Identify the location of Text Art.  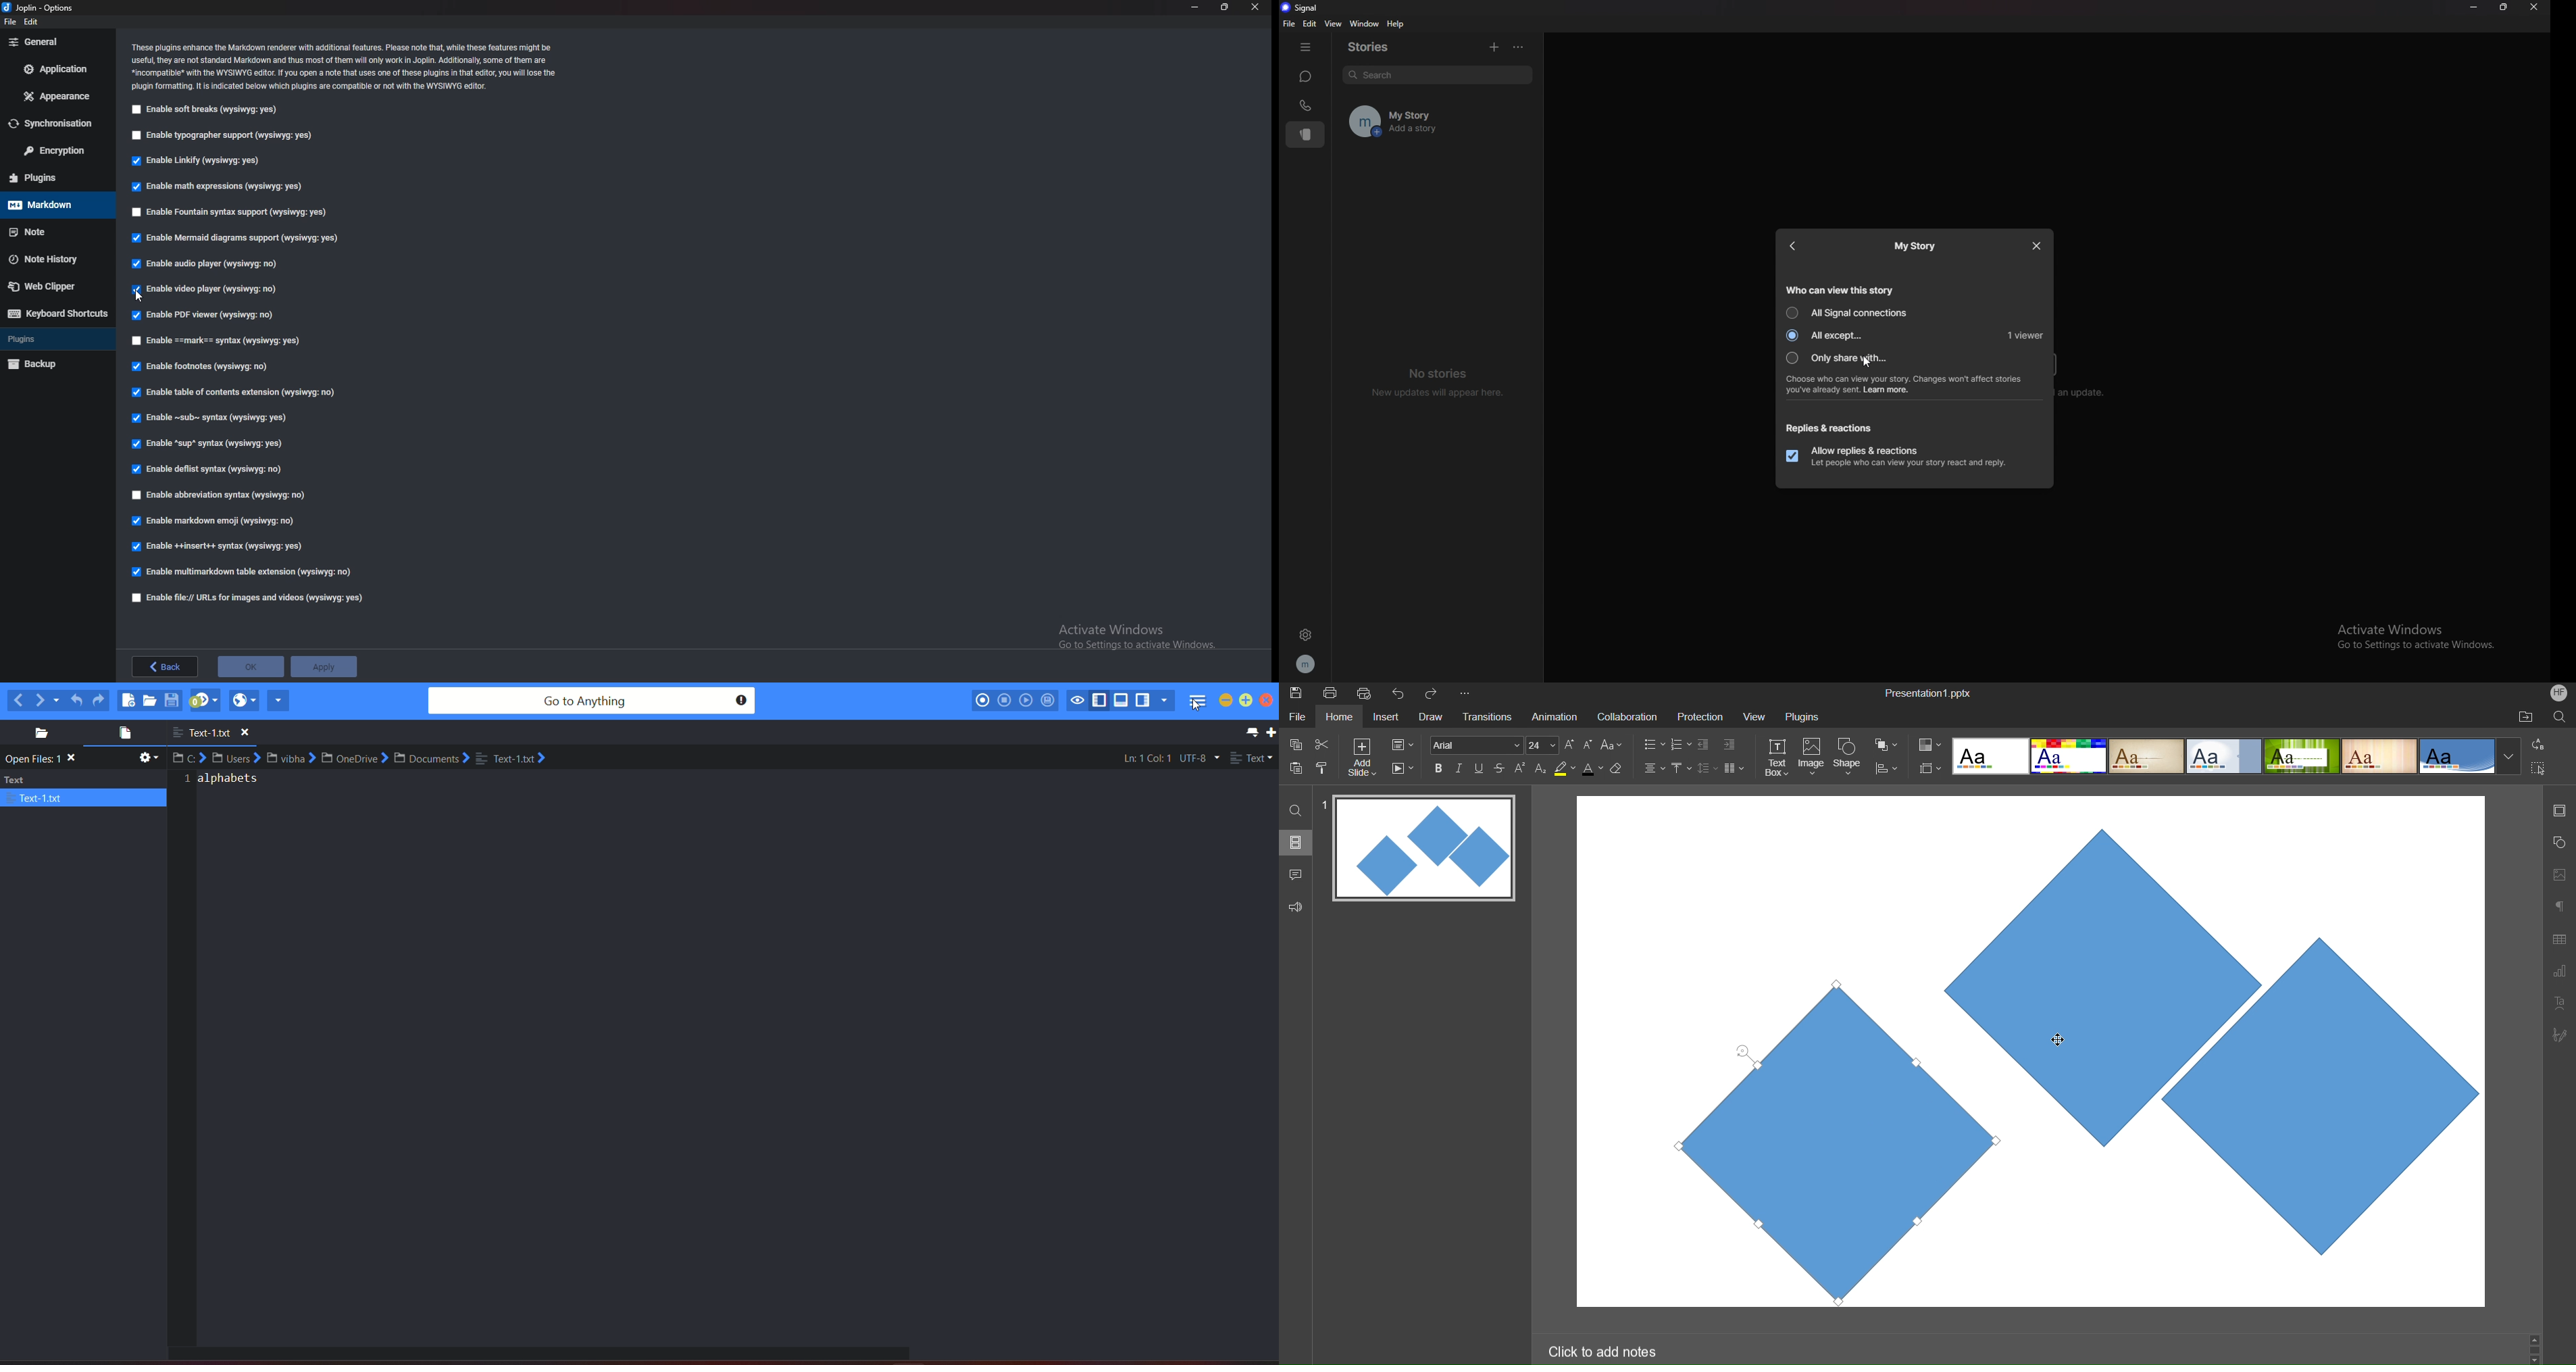
(2560, 1001).